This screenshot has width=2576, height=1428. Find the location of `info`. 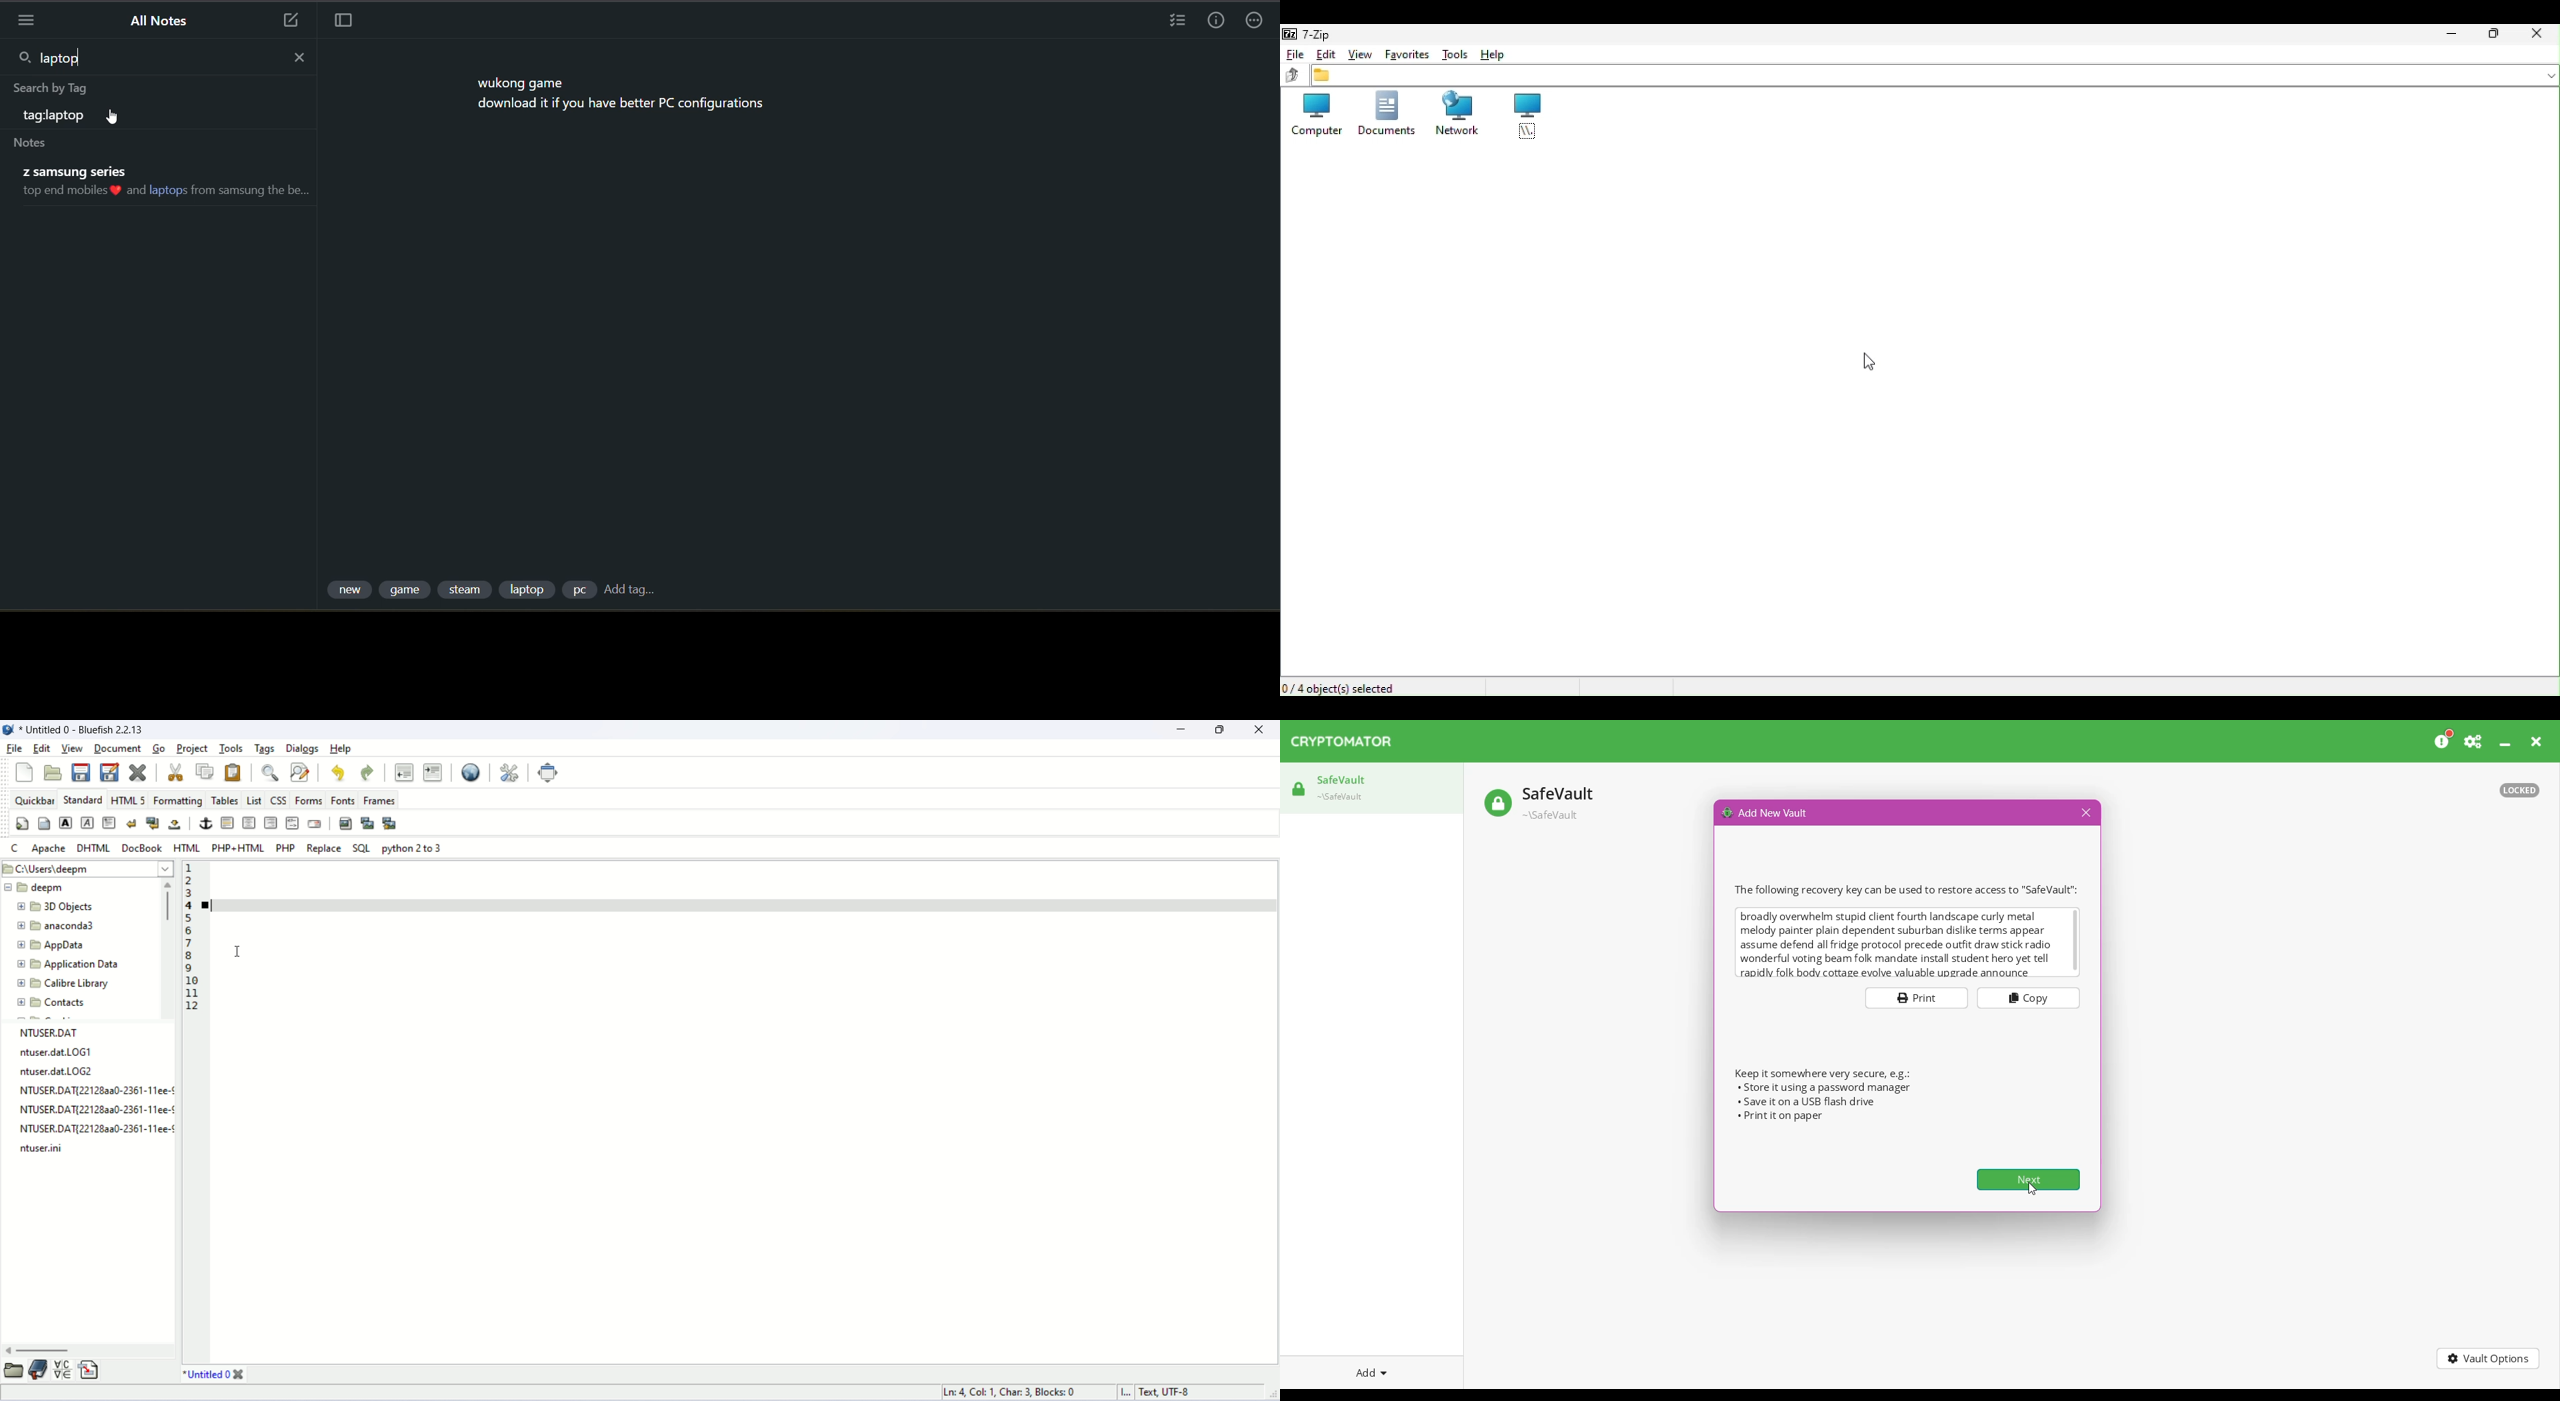

info is located at coordinates (1216, 21).